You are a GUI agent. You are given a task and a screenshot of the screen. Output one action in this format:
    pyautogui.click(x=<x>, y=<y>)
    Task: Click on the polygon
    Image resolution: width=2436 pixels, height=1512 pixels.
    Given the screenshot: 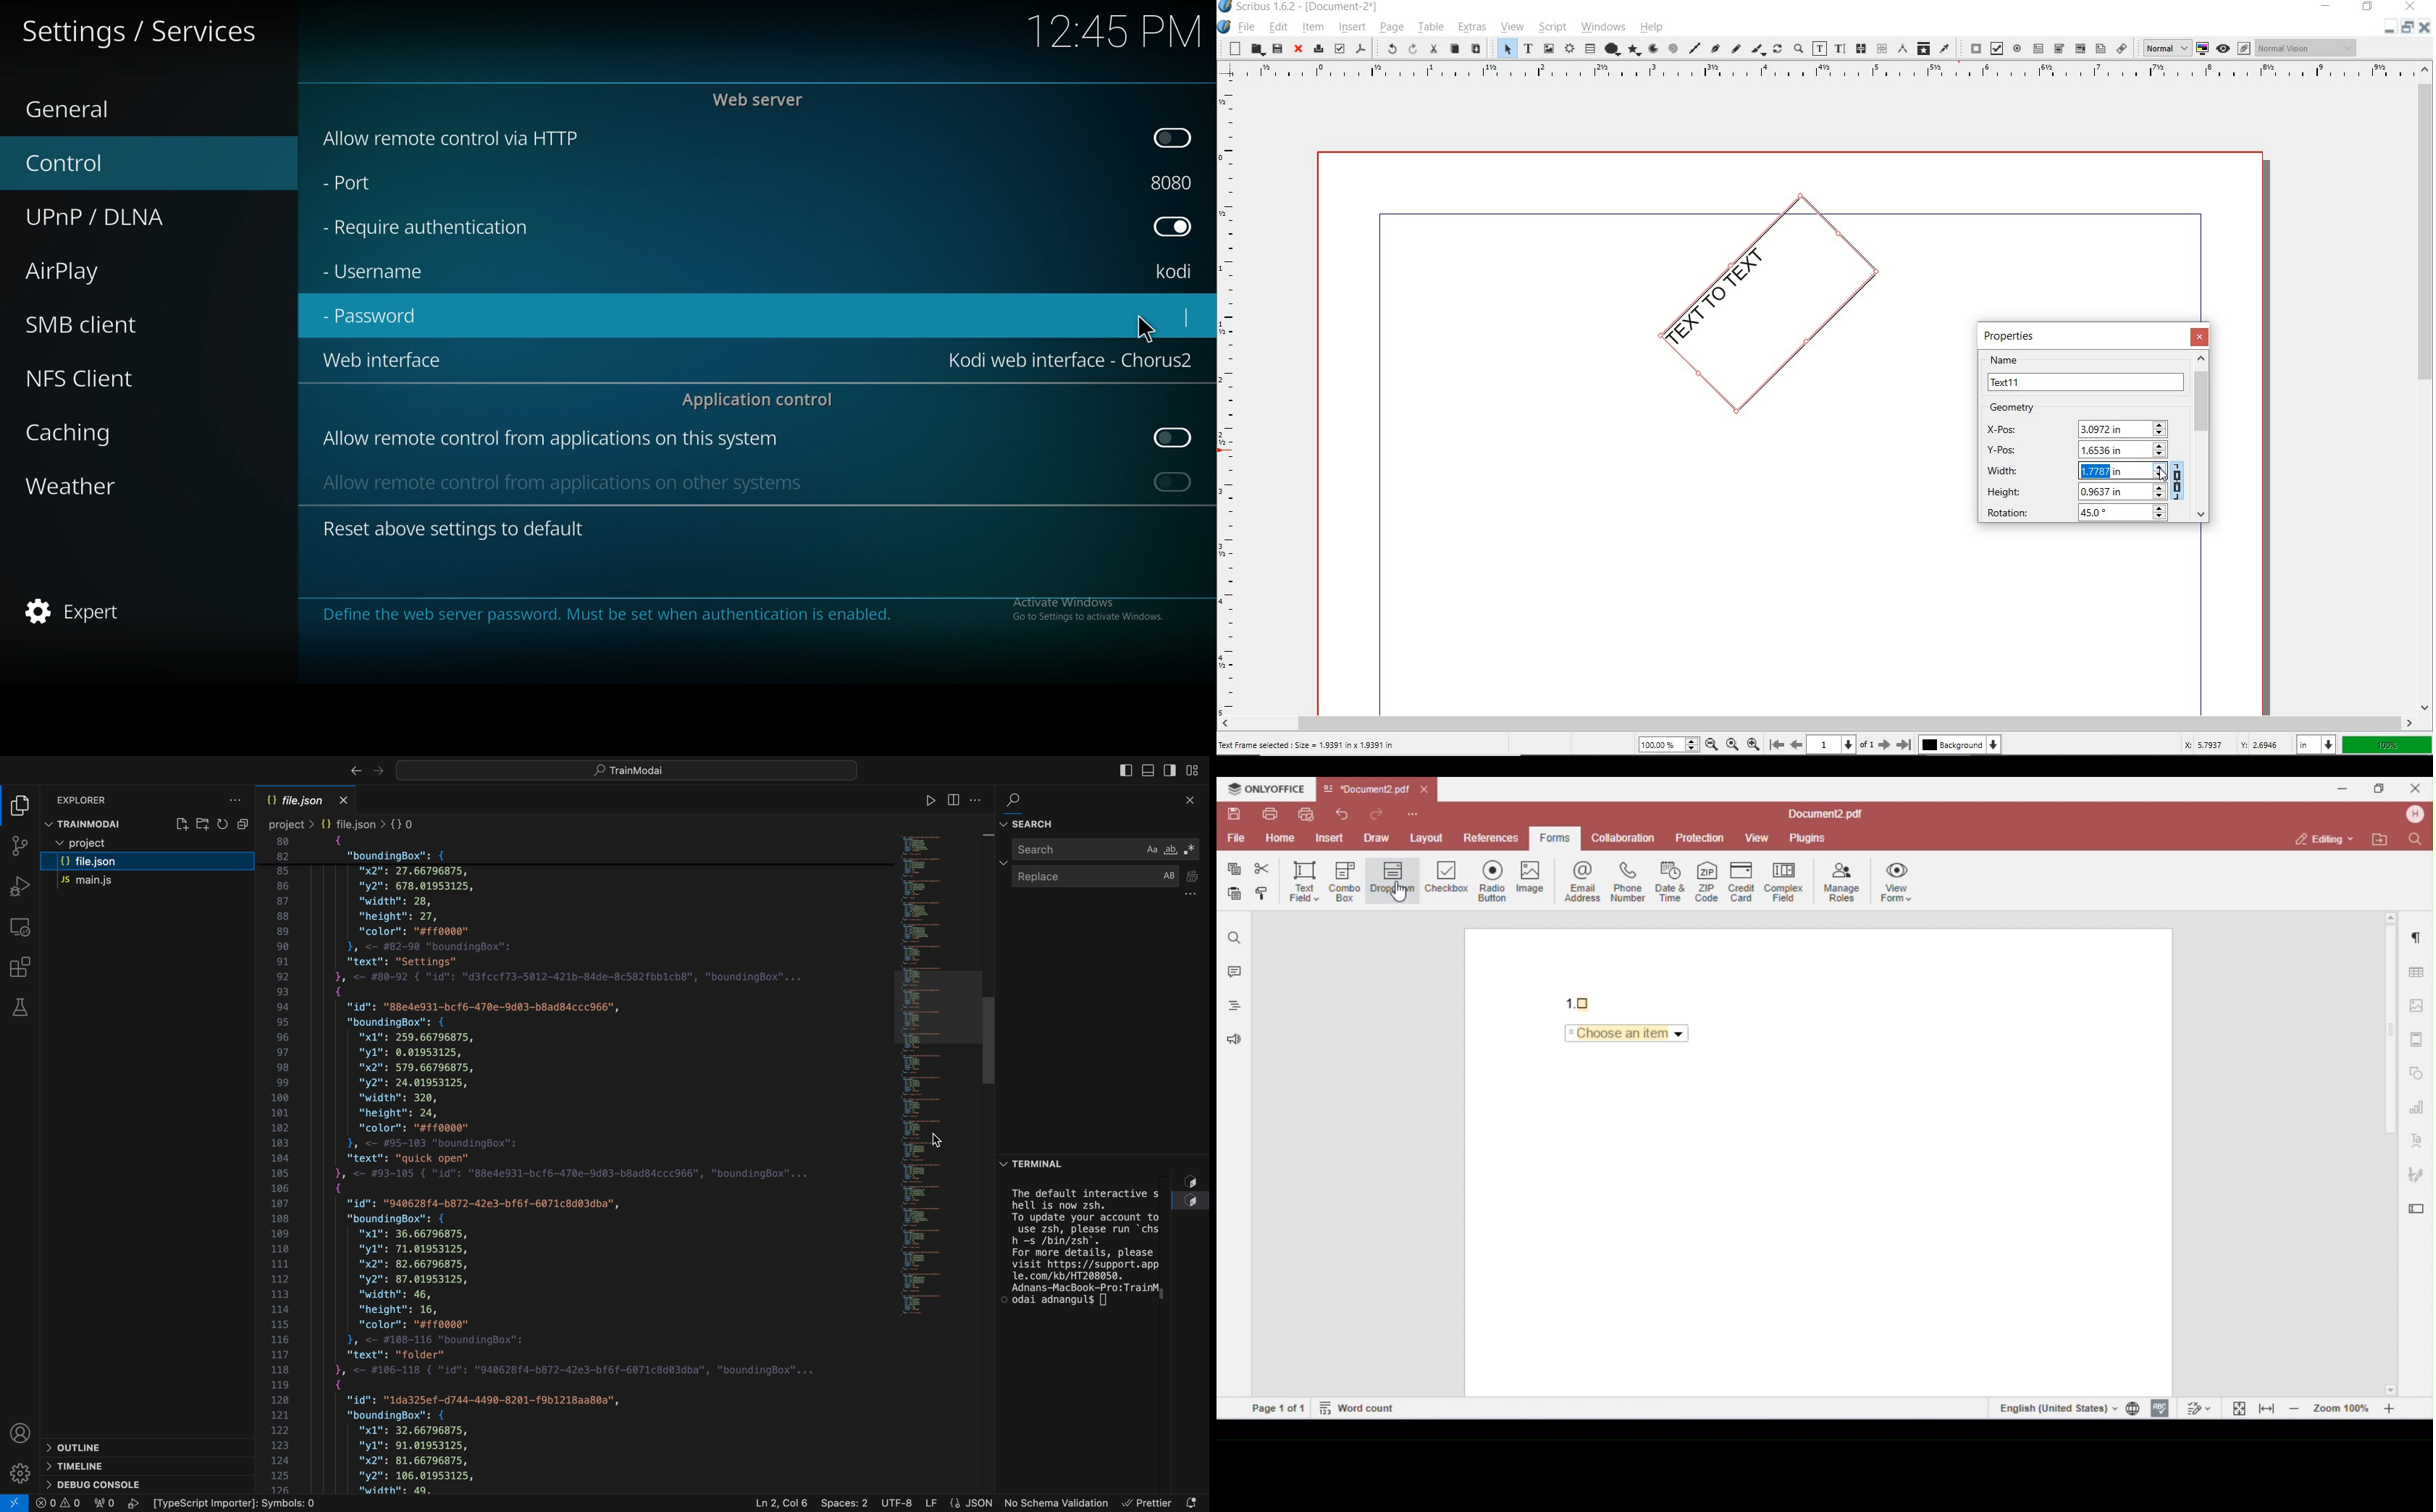 What is the action you would take?
    pyautogui.click(x=1634, y=51)
    